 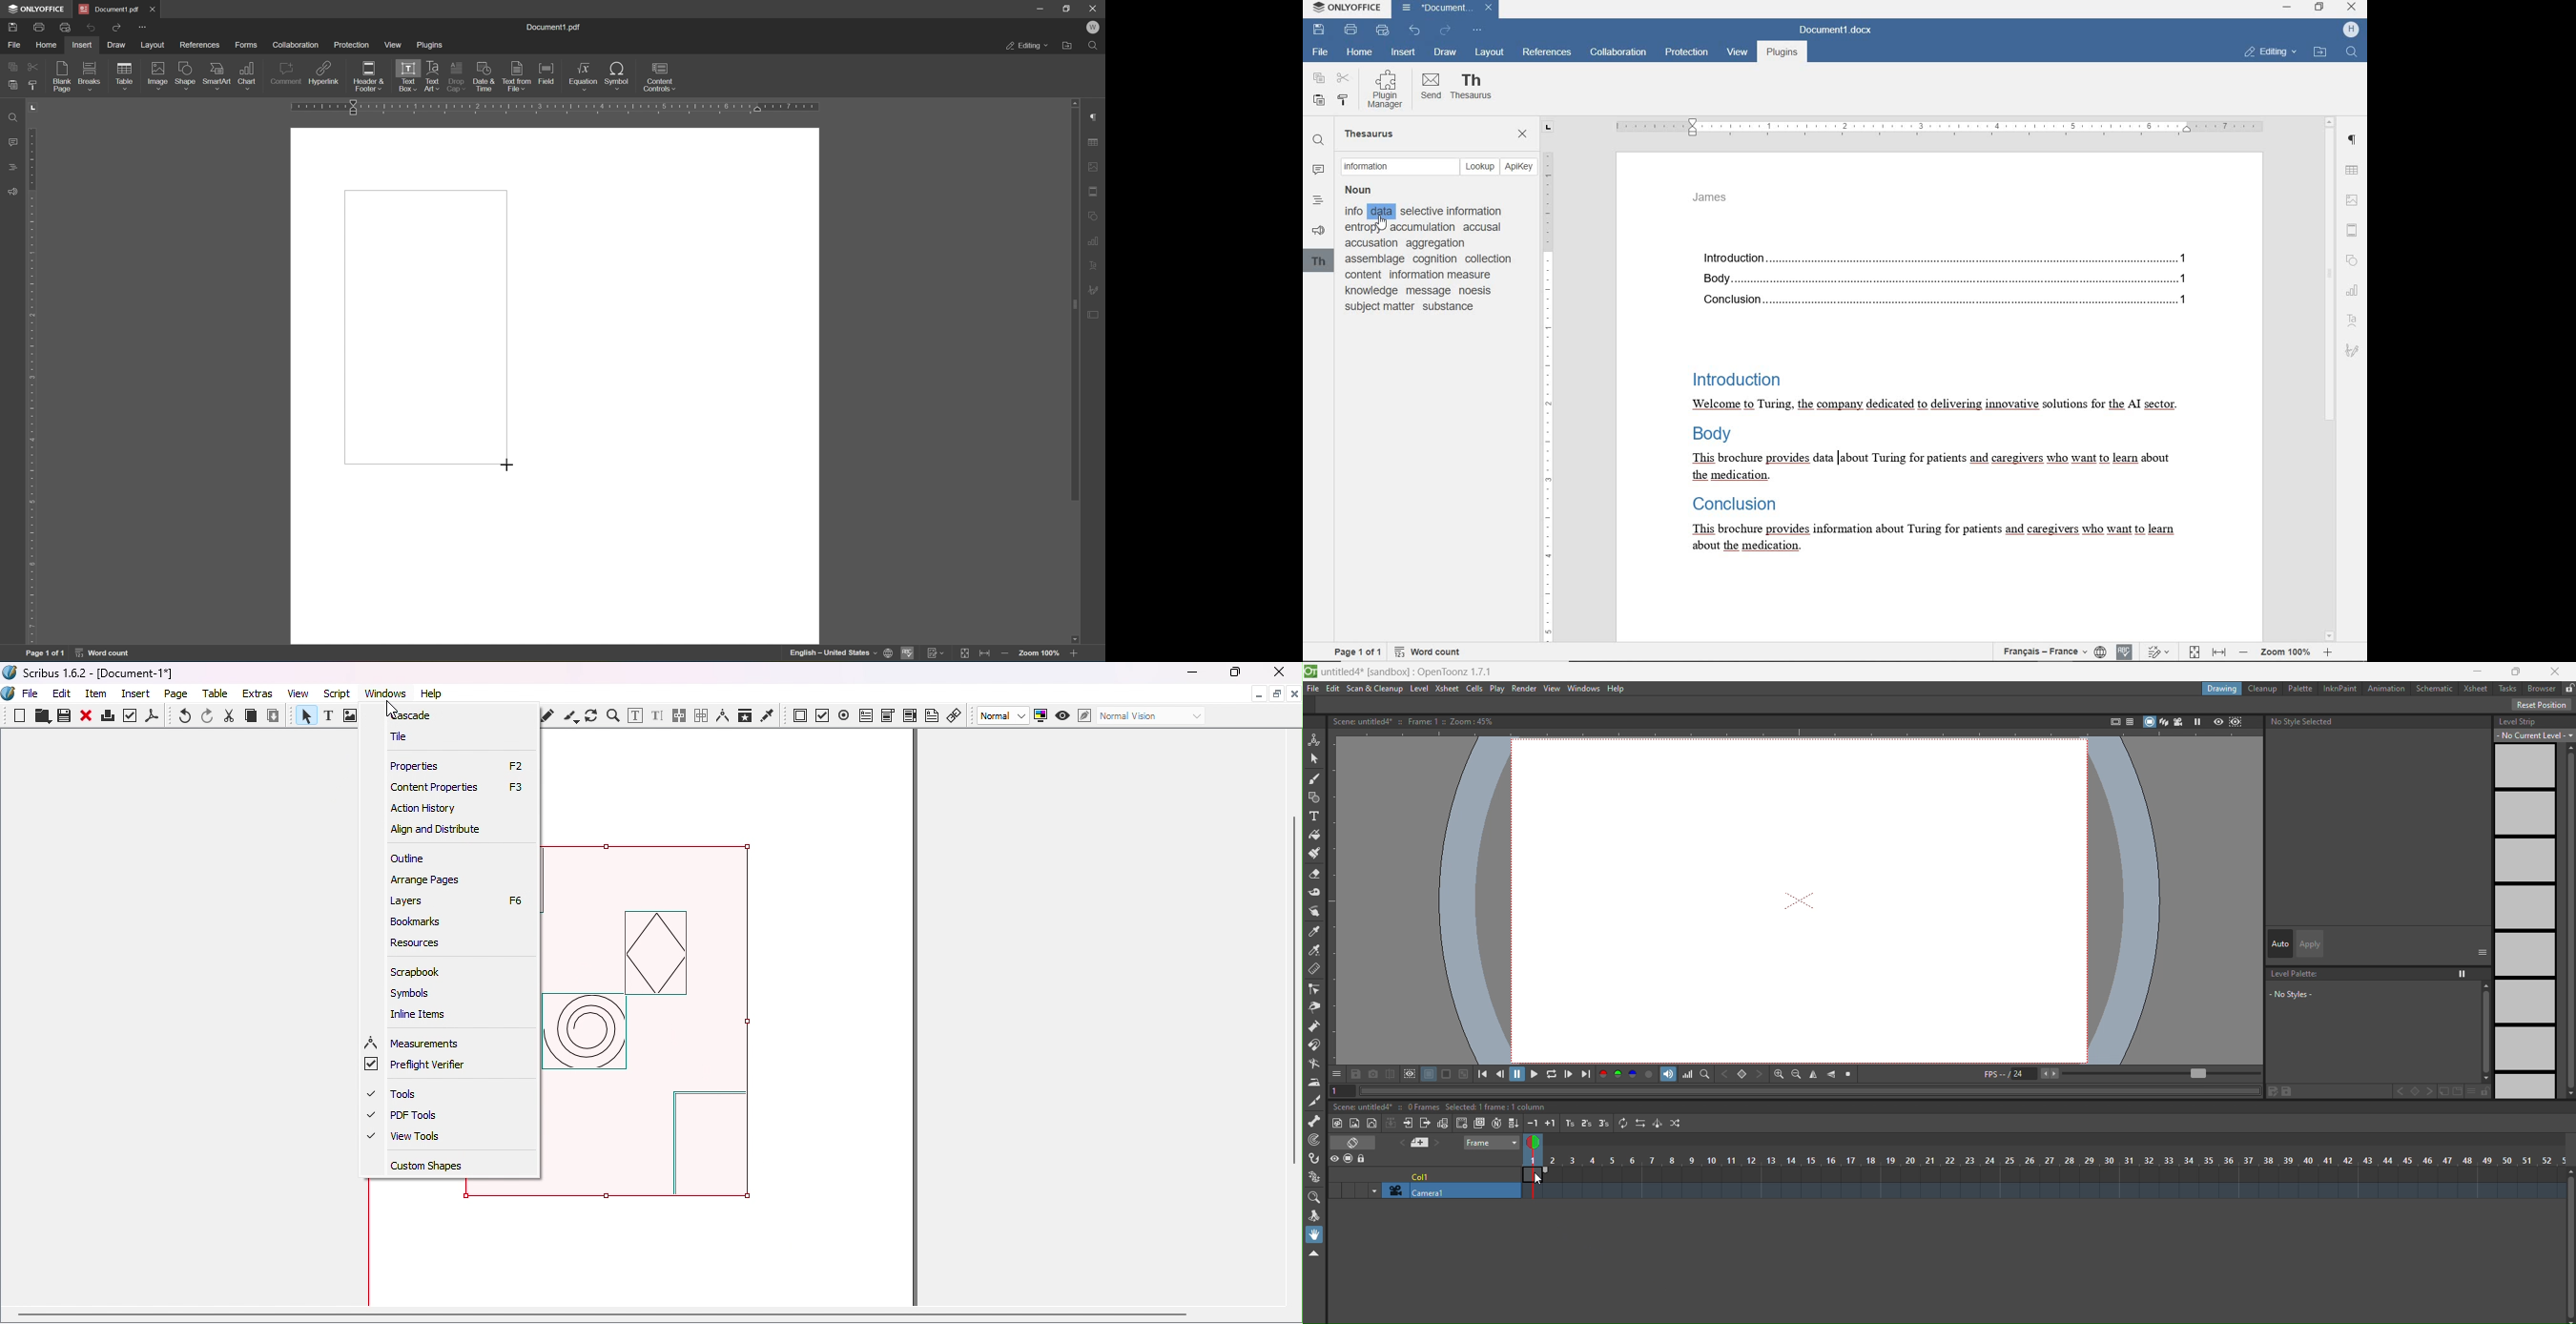 I want to click on TEXT ART, so click(x=2355, y=319).